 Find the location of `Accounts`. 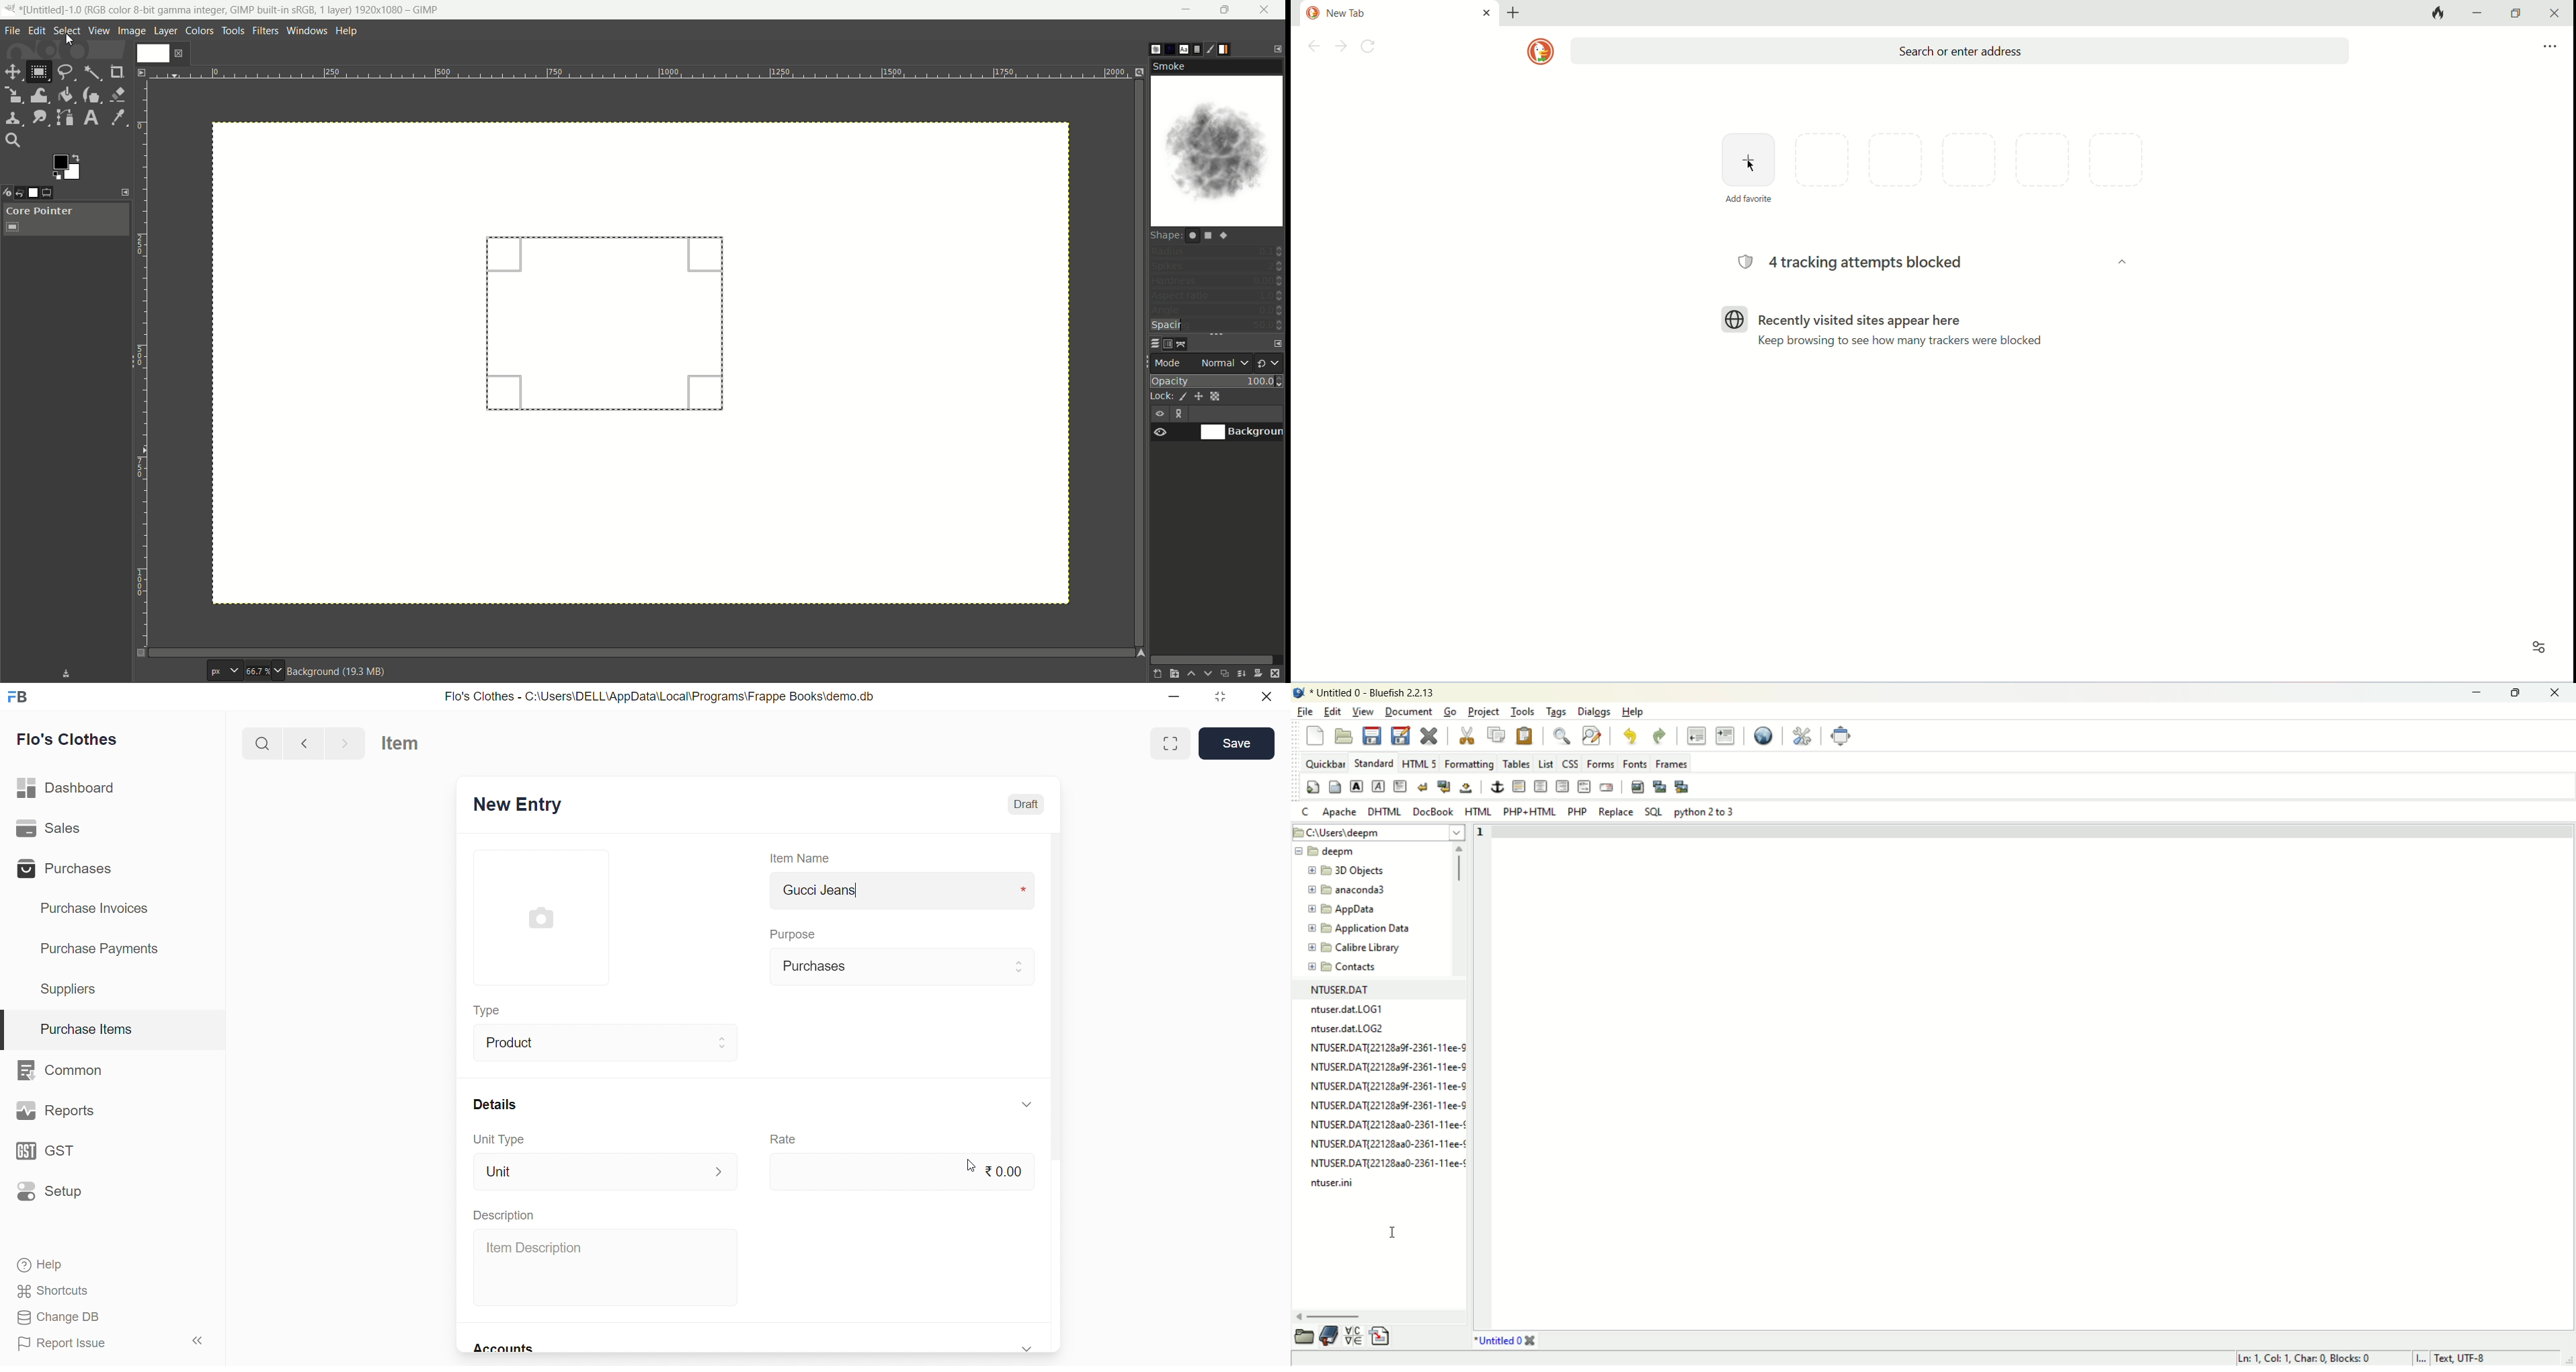

Accounts is located at coordinates (508, 1349).